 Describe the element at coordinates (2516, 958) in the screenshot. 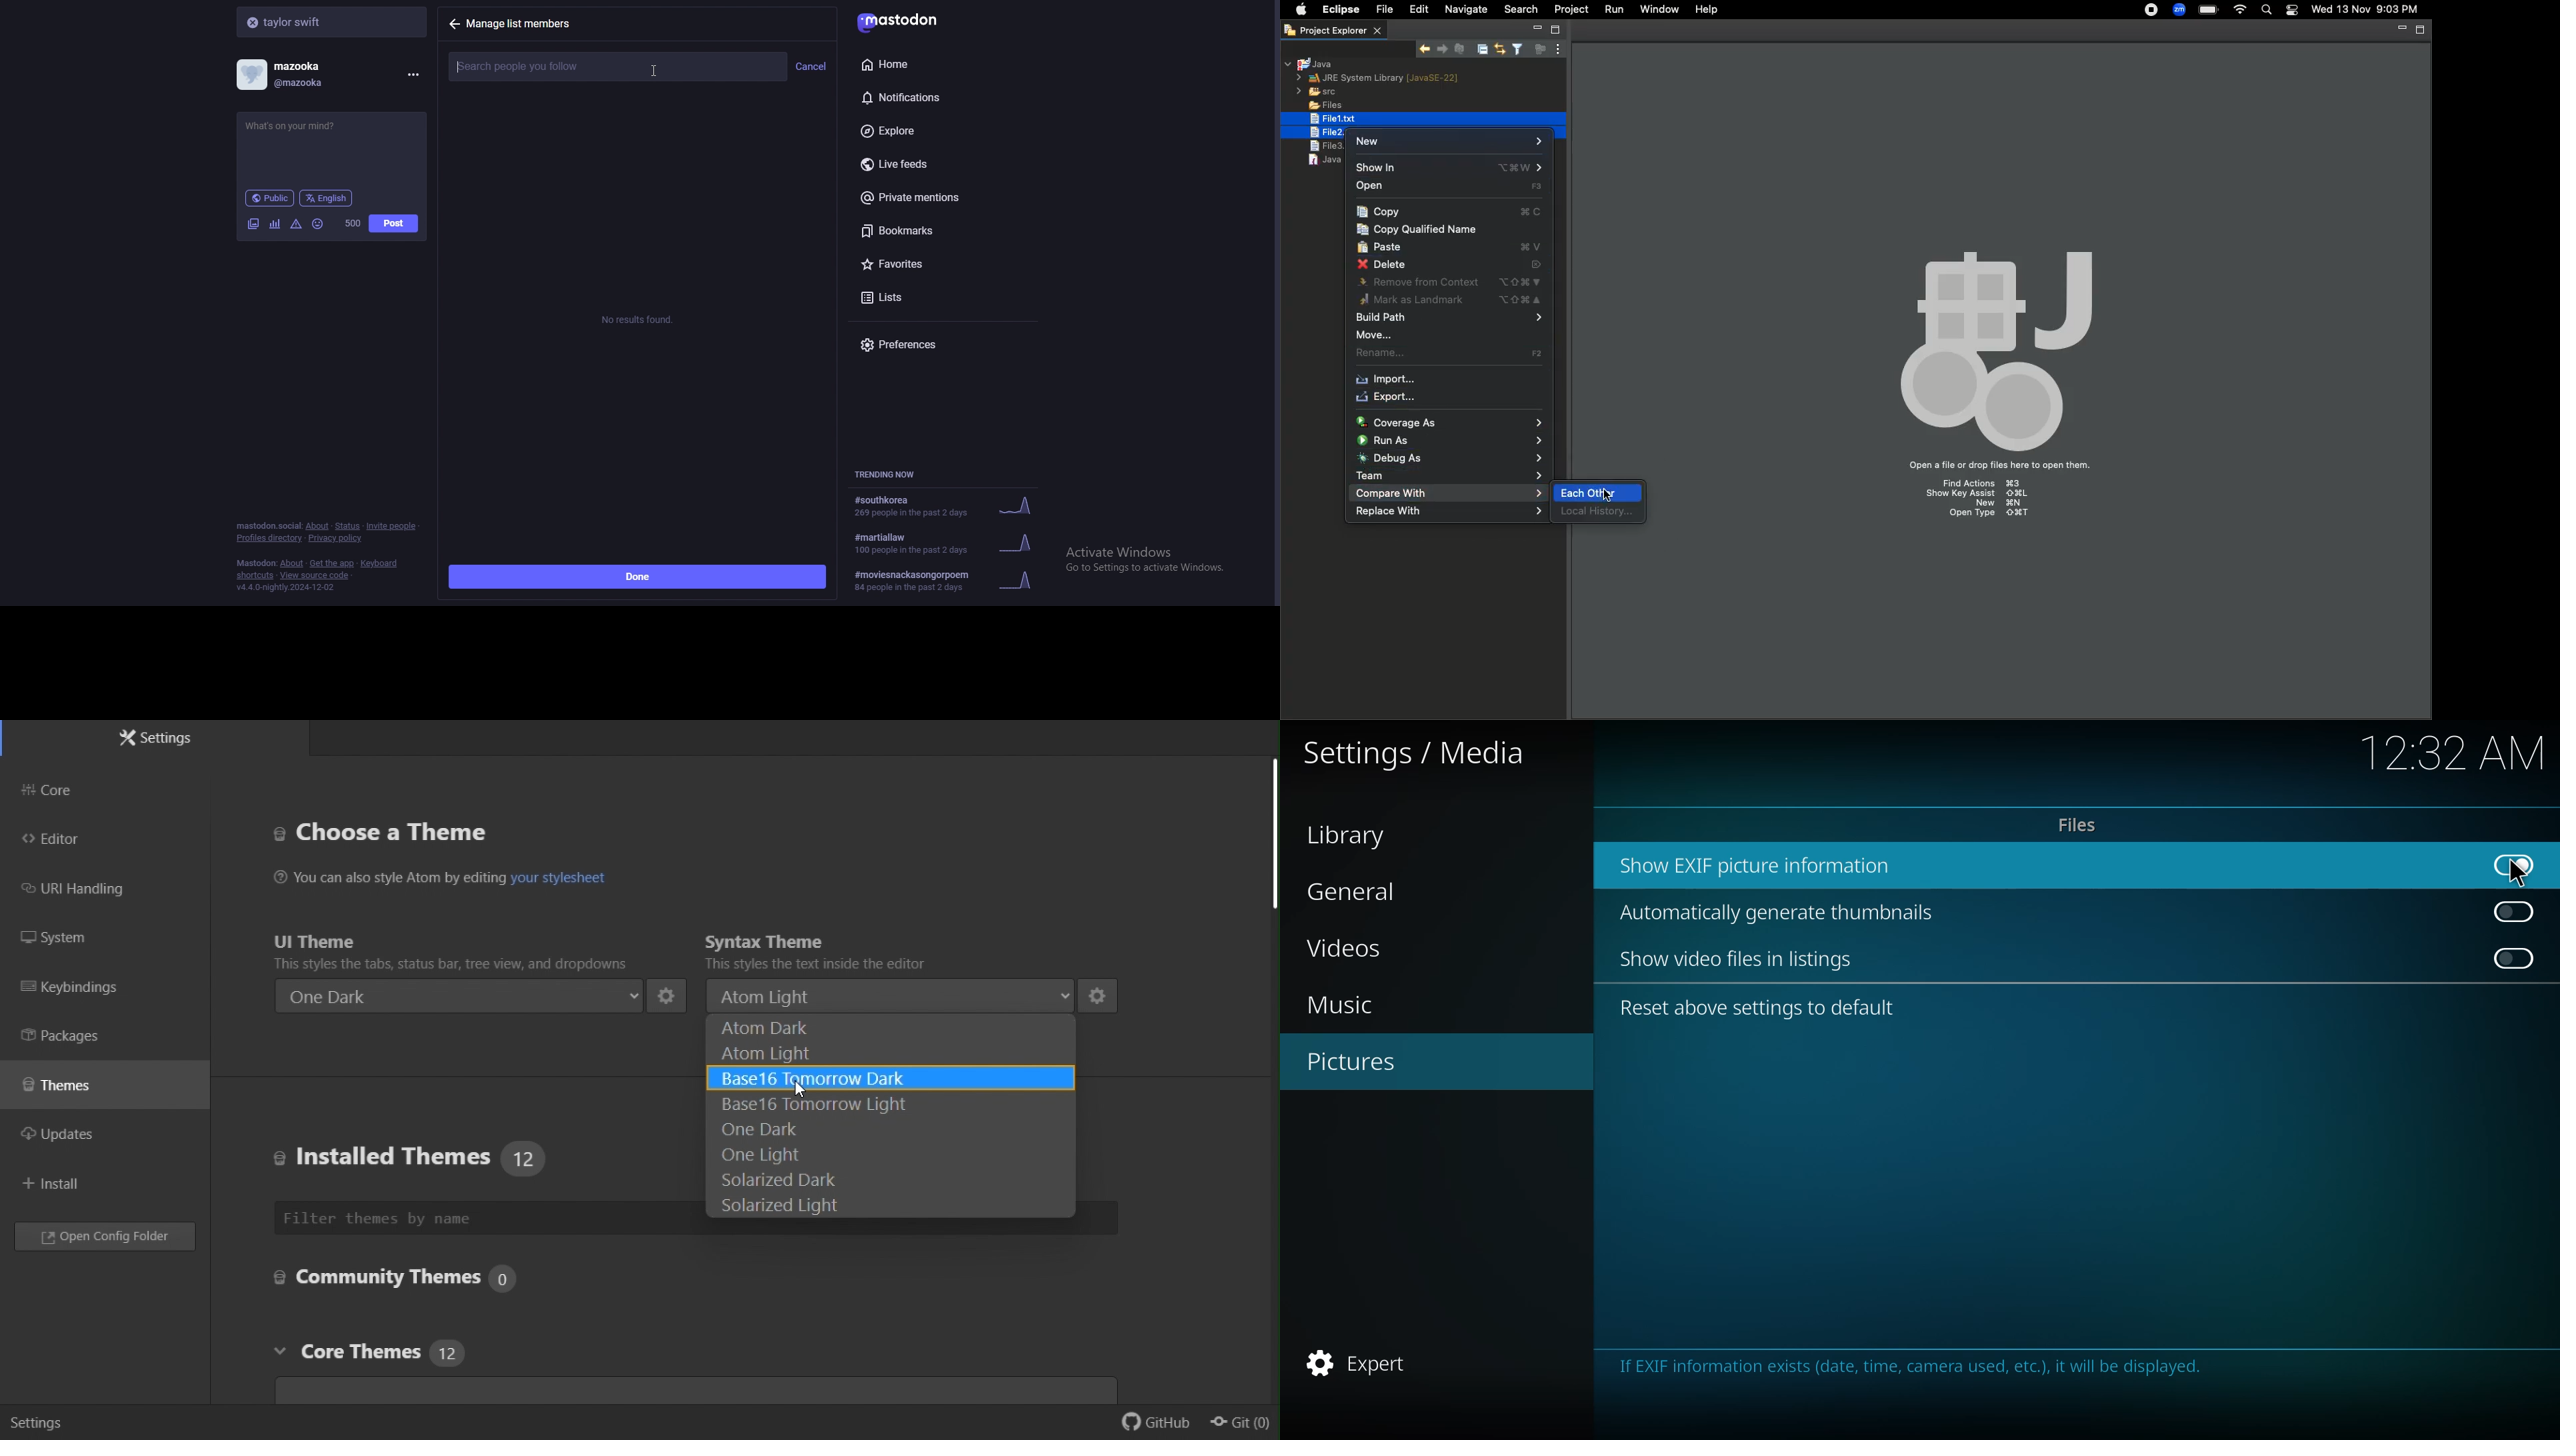

I see `click to enable` at that location.